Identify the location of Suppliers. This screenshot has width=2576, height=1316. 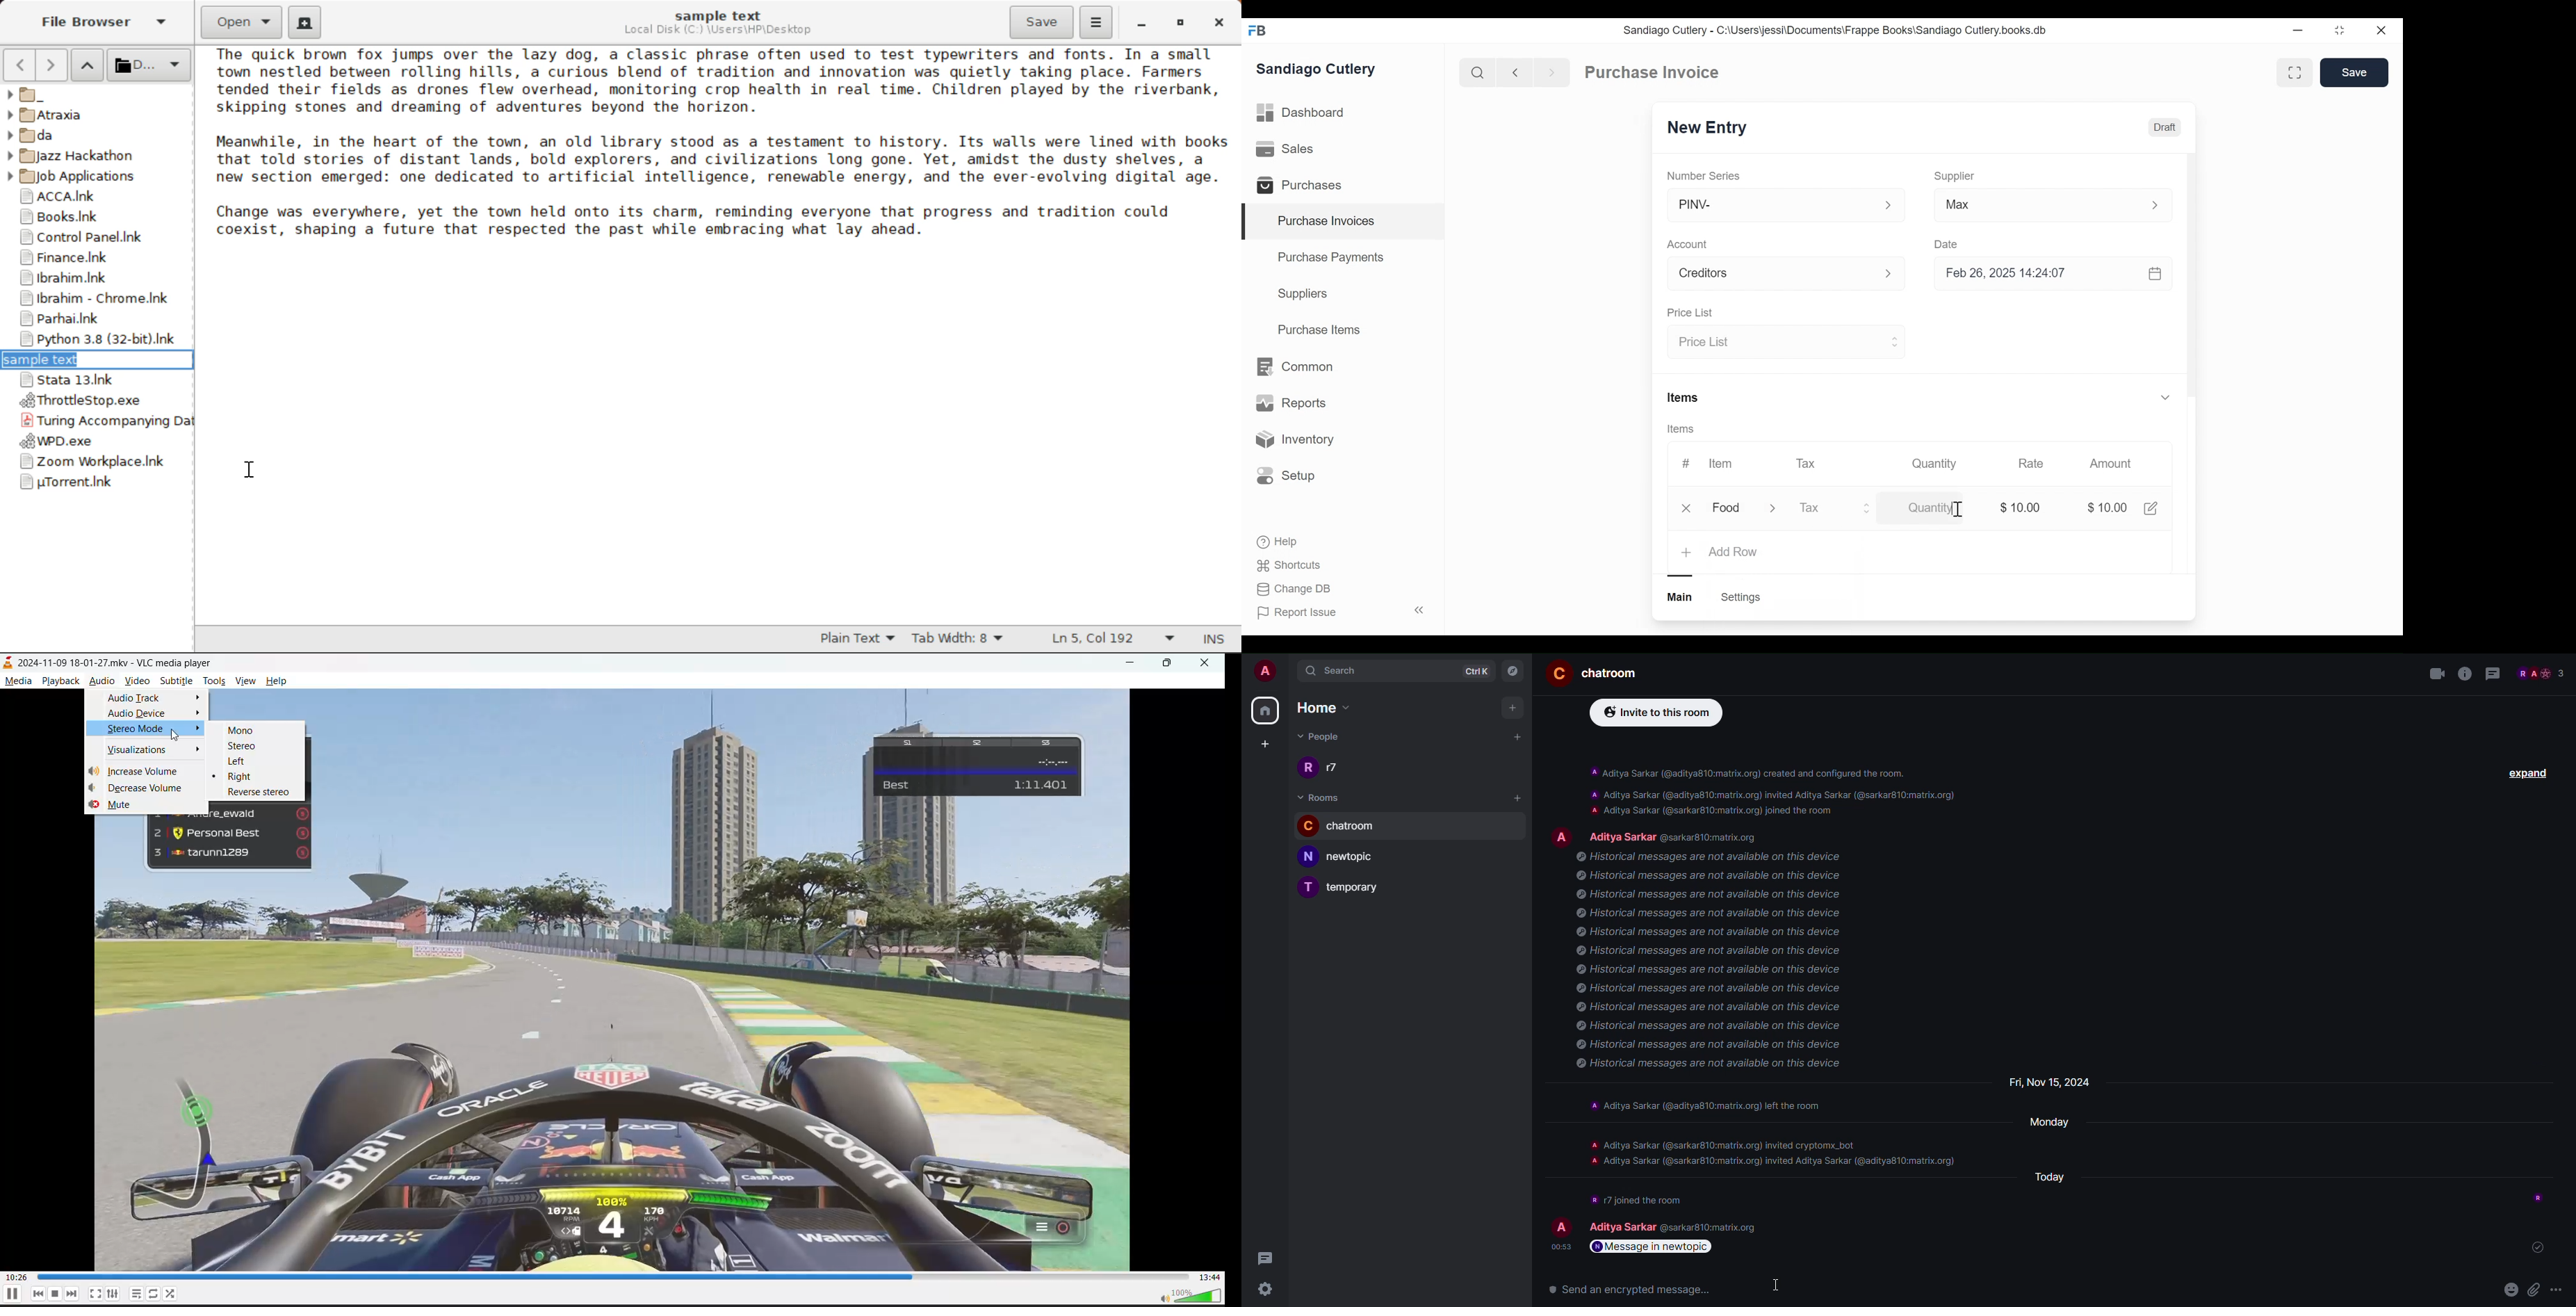
(1303, 294).